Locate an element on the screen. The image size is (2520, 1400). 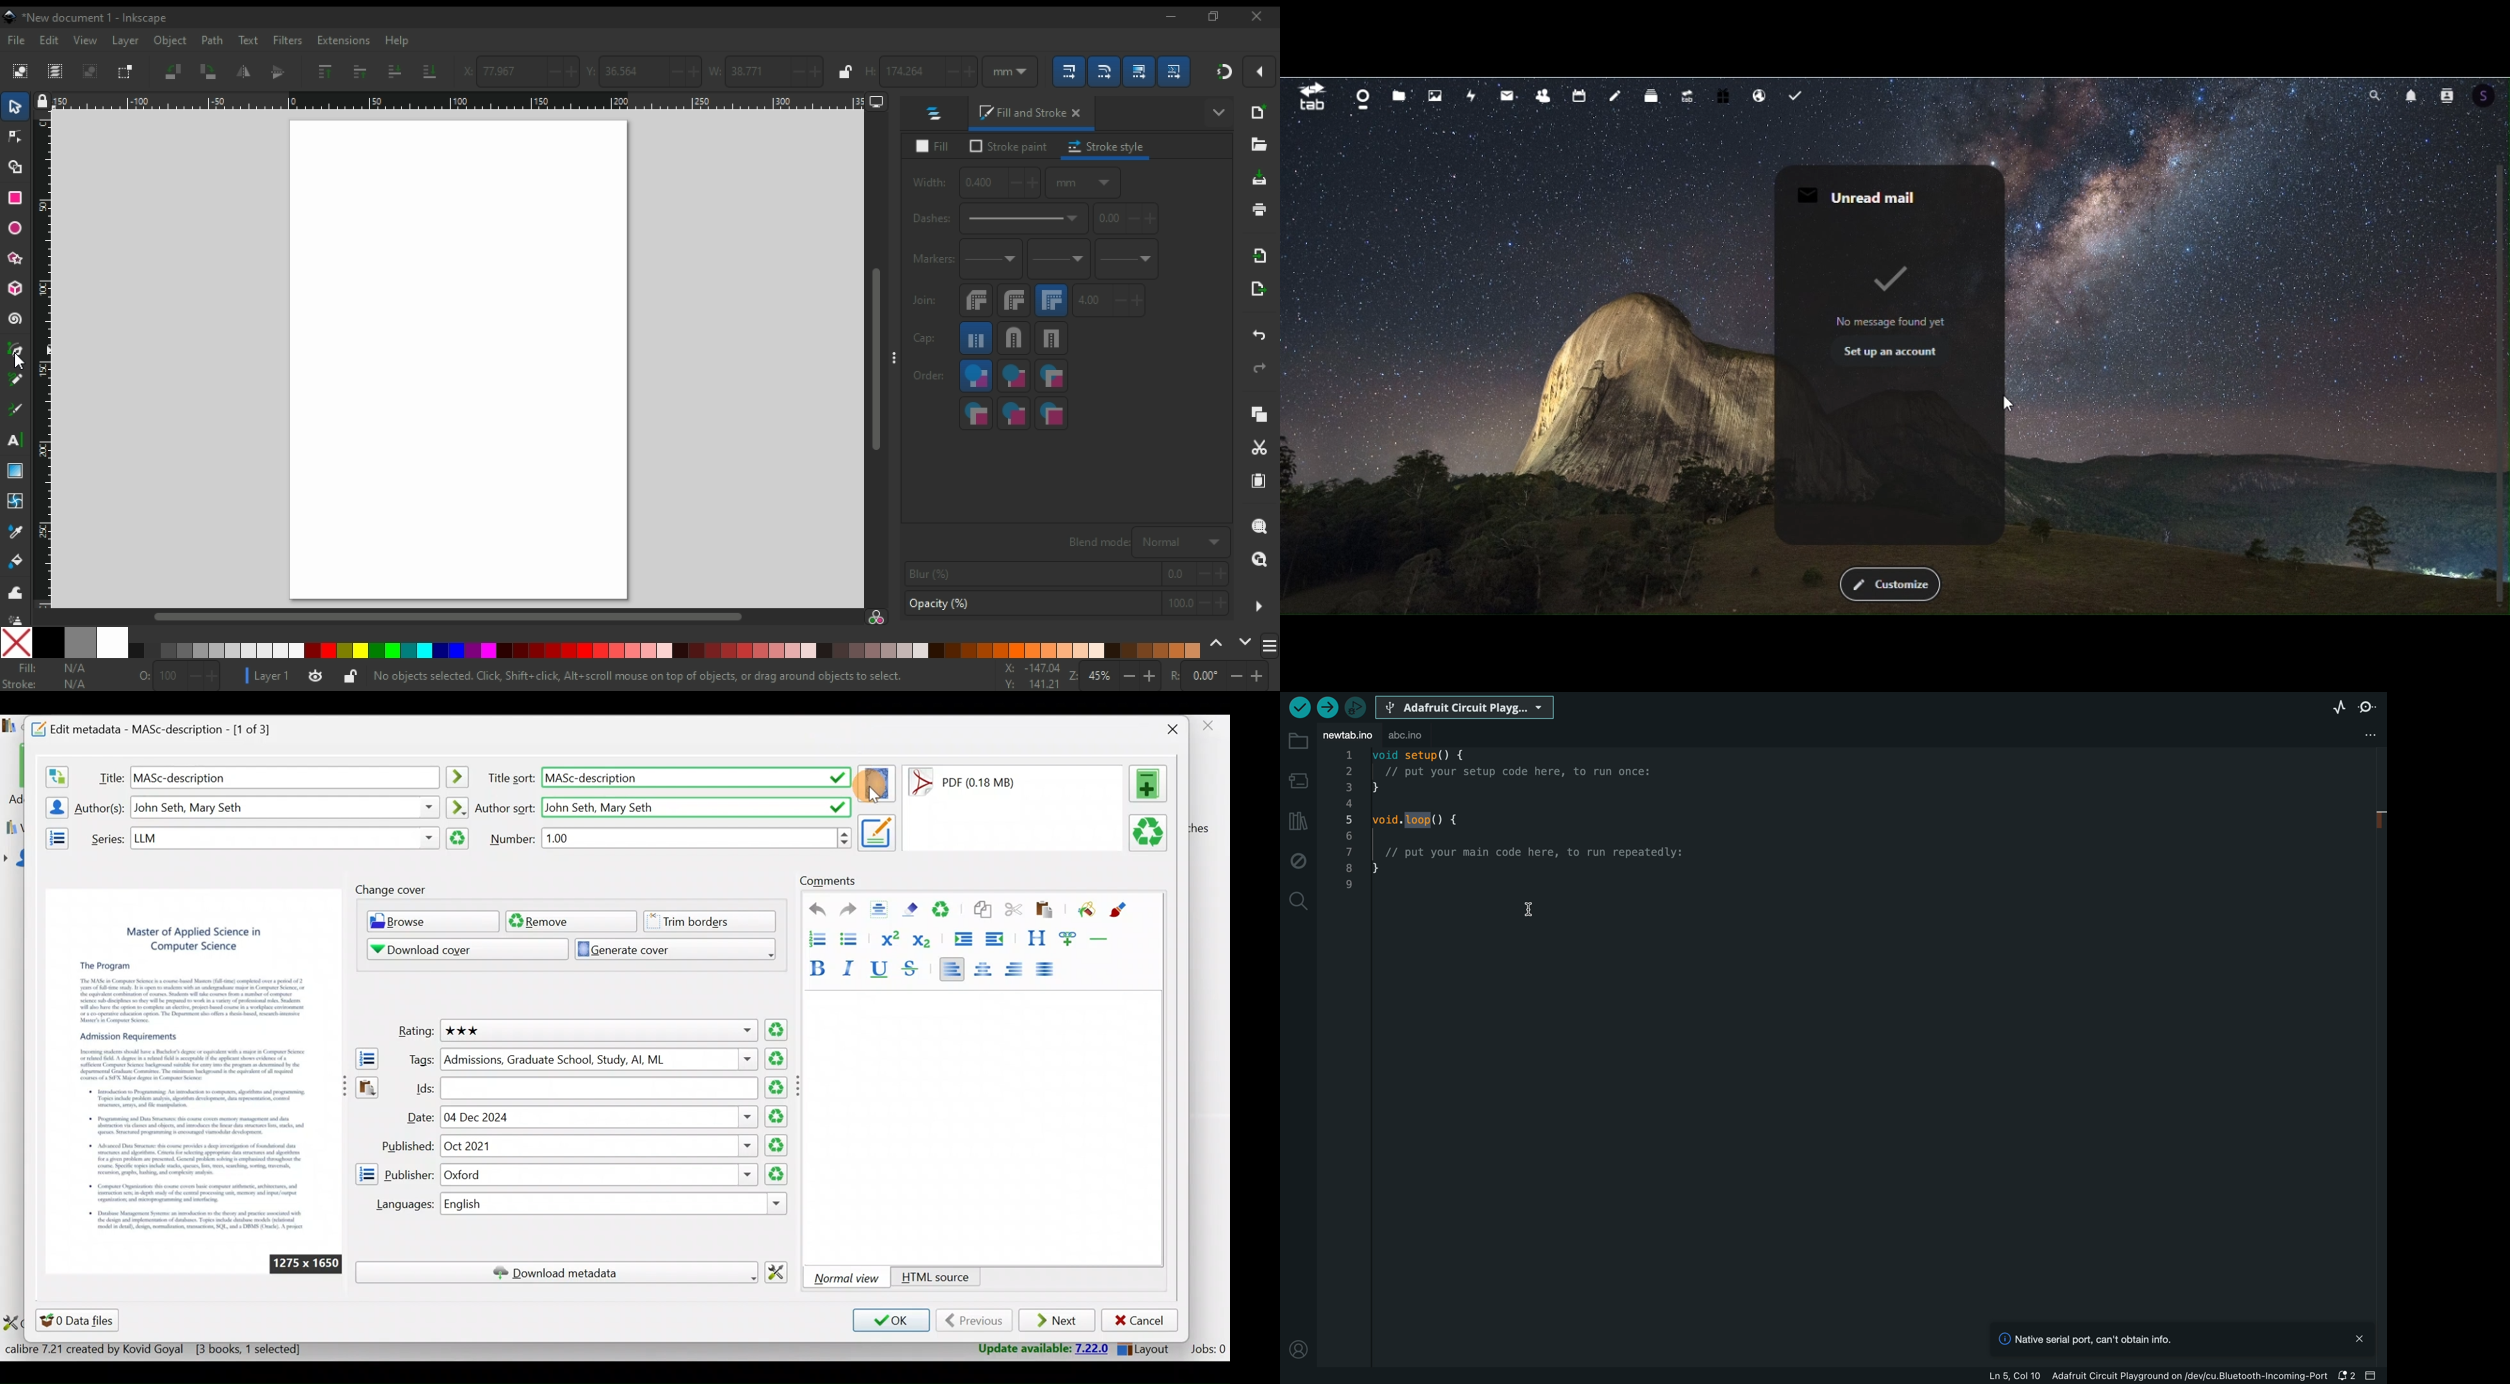
 is located at coordinates (286, 807).